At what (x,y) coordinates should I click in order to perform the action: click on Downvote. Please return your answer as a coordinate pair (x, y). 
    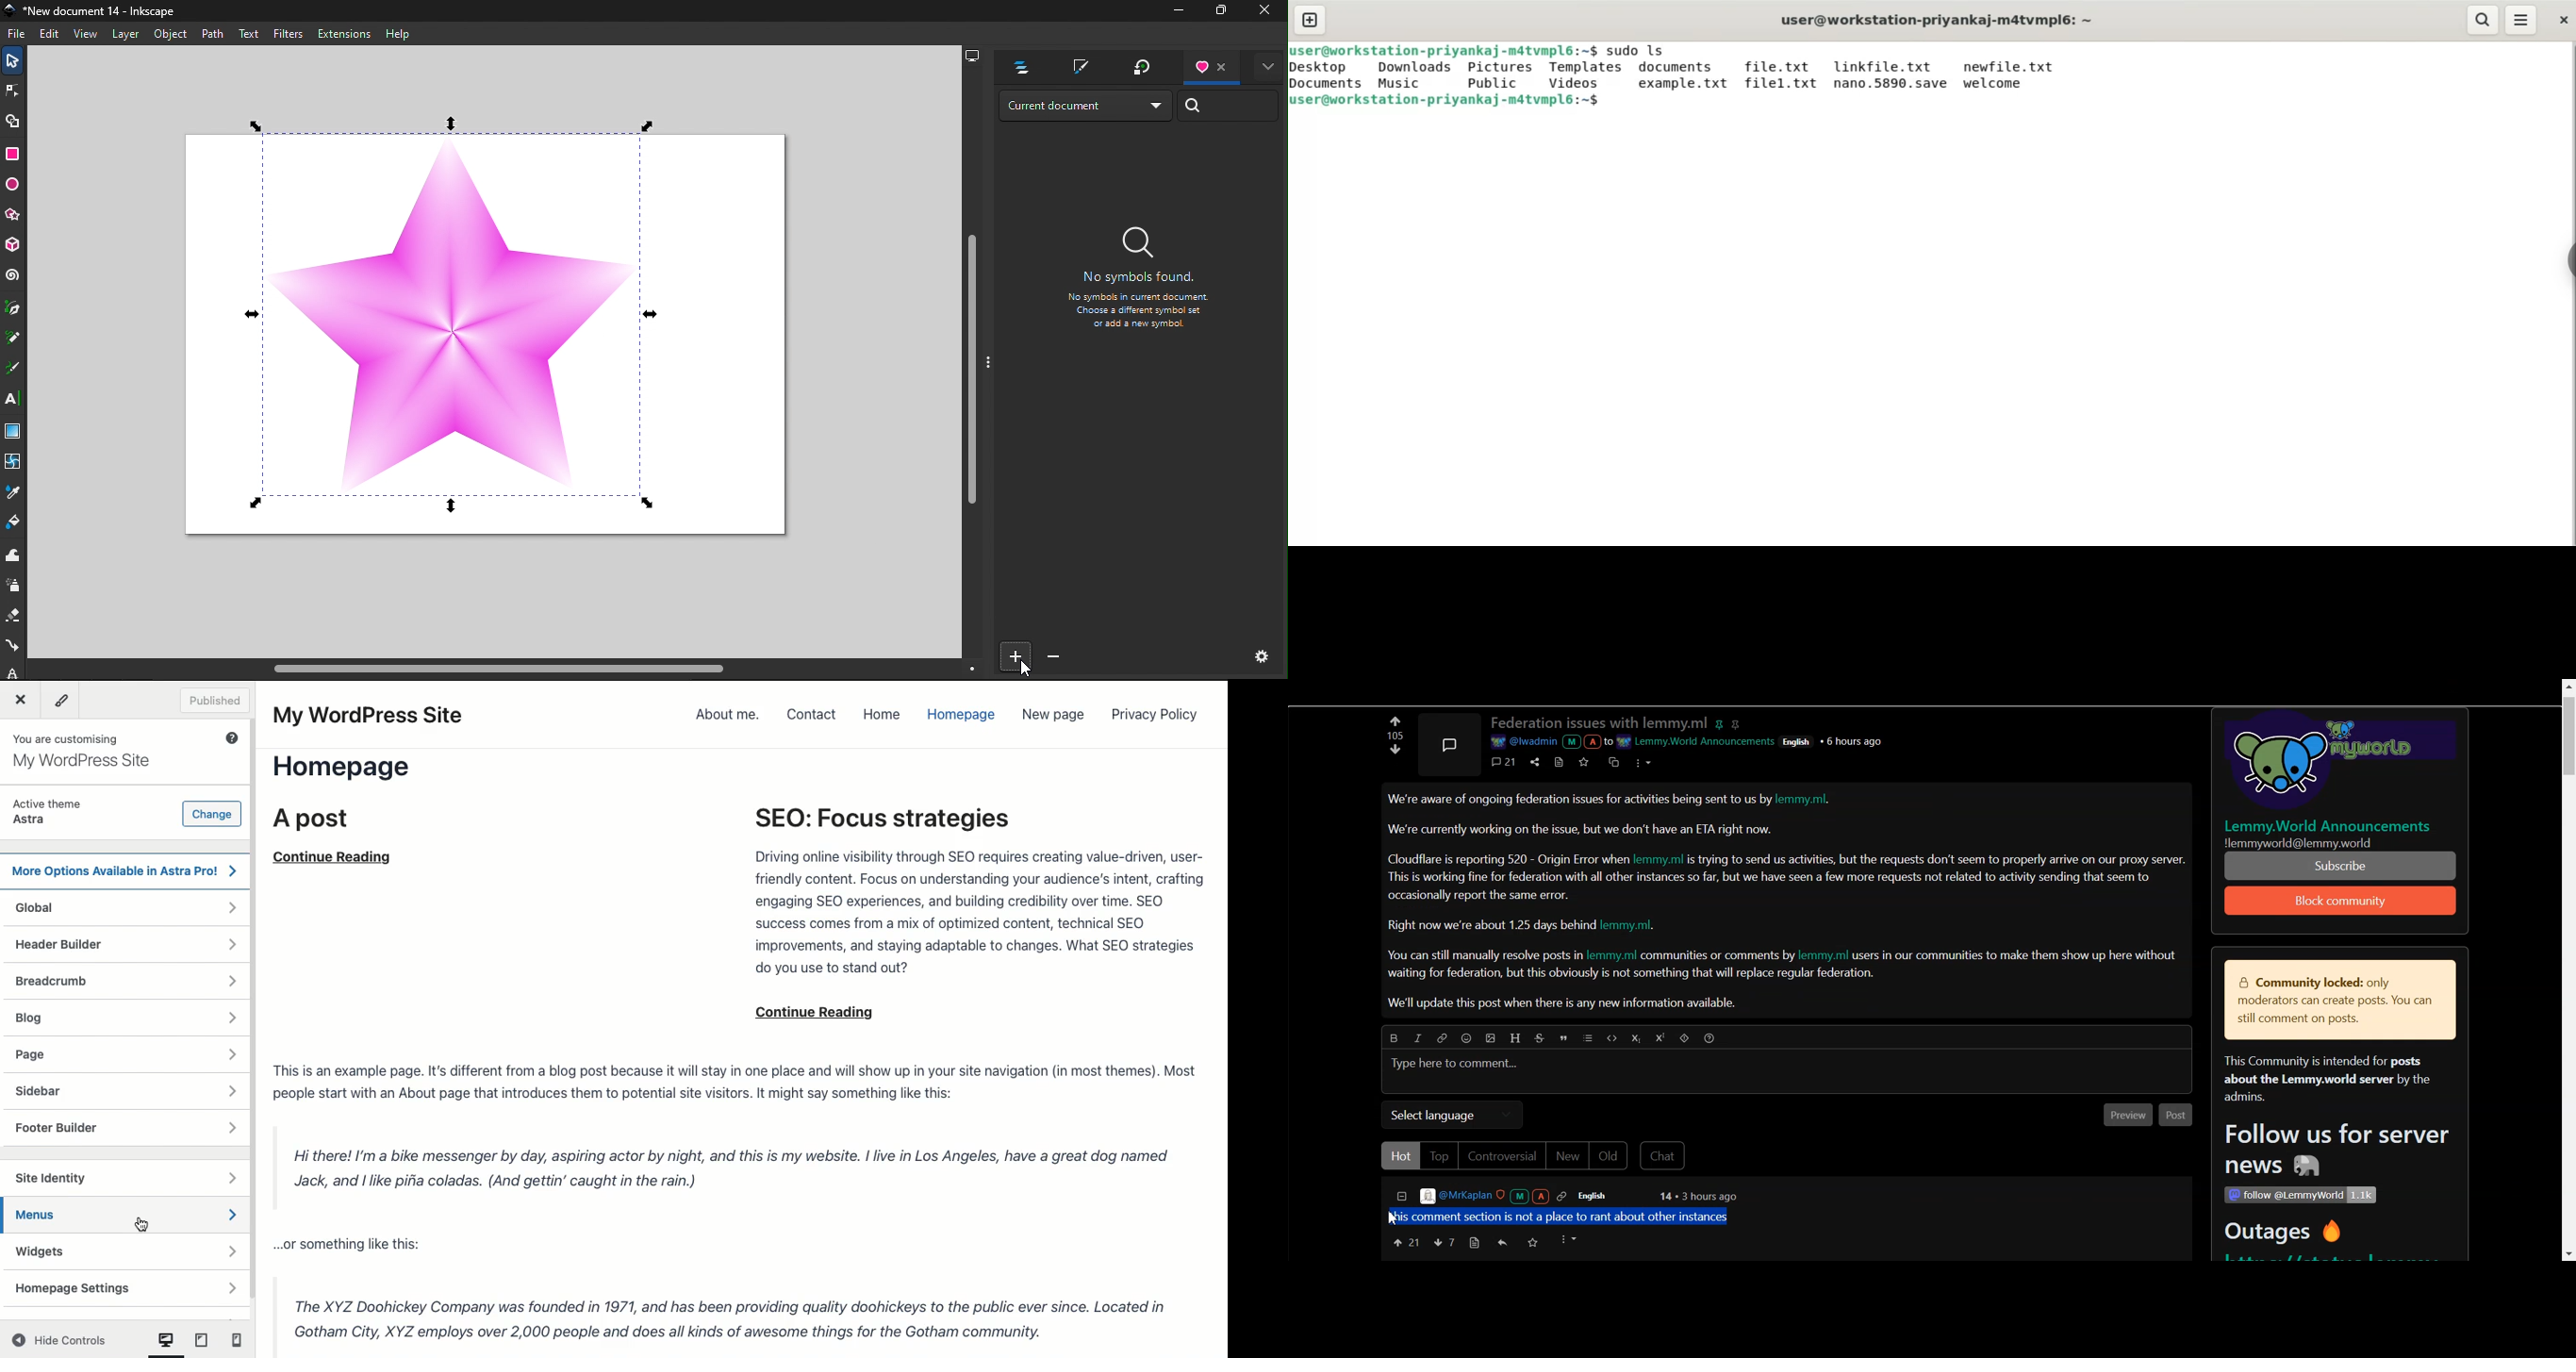
    Looking at the image, I should click on (1444, 1243).